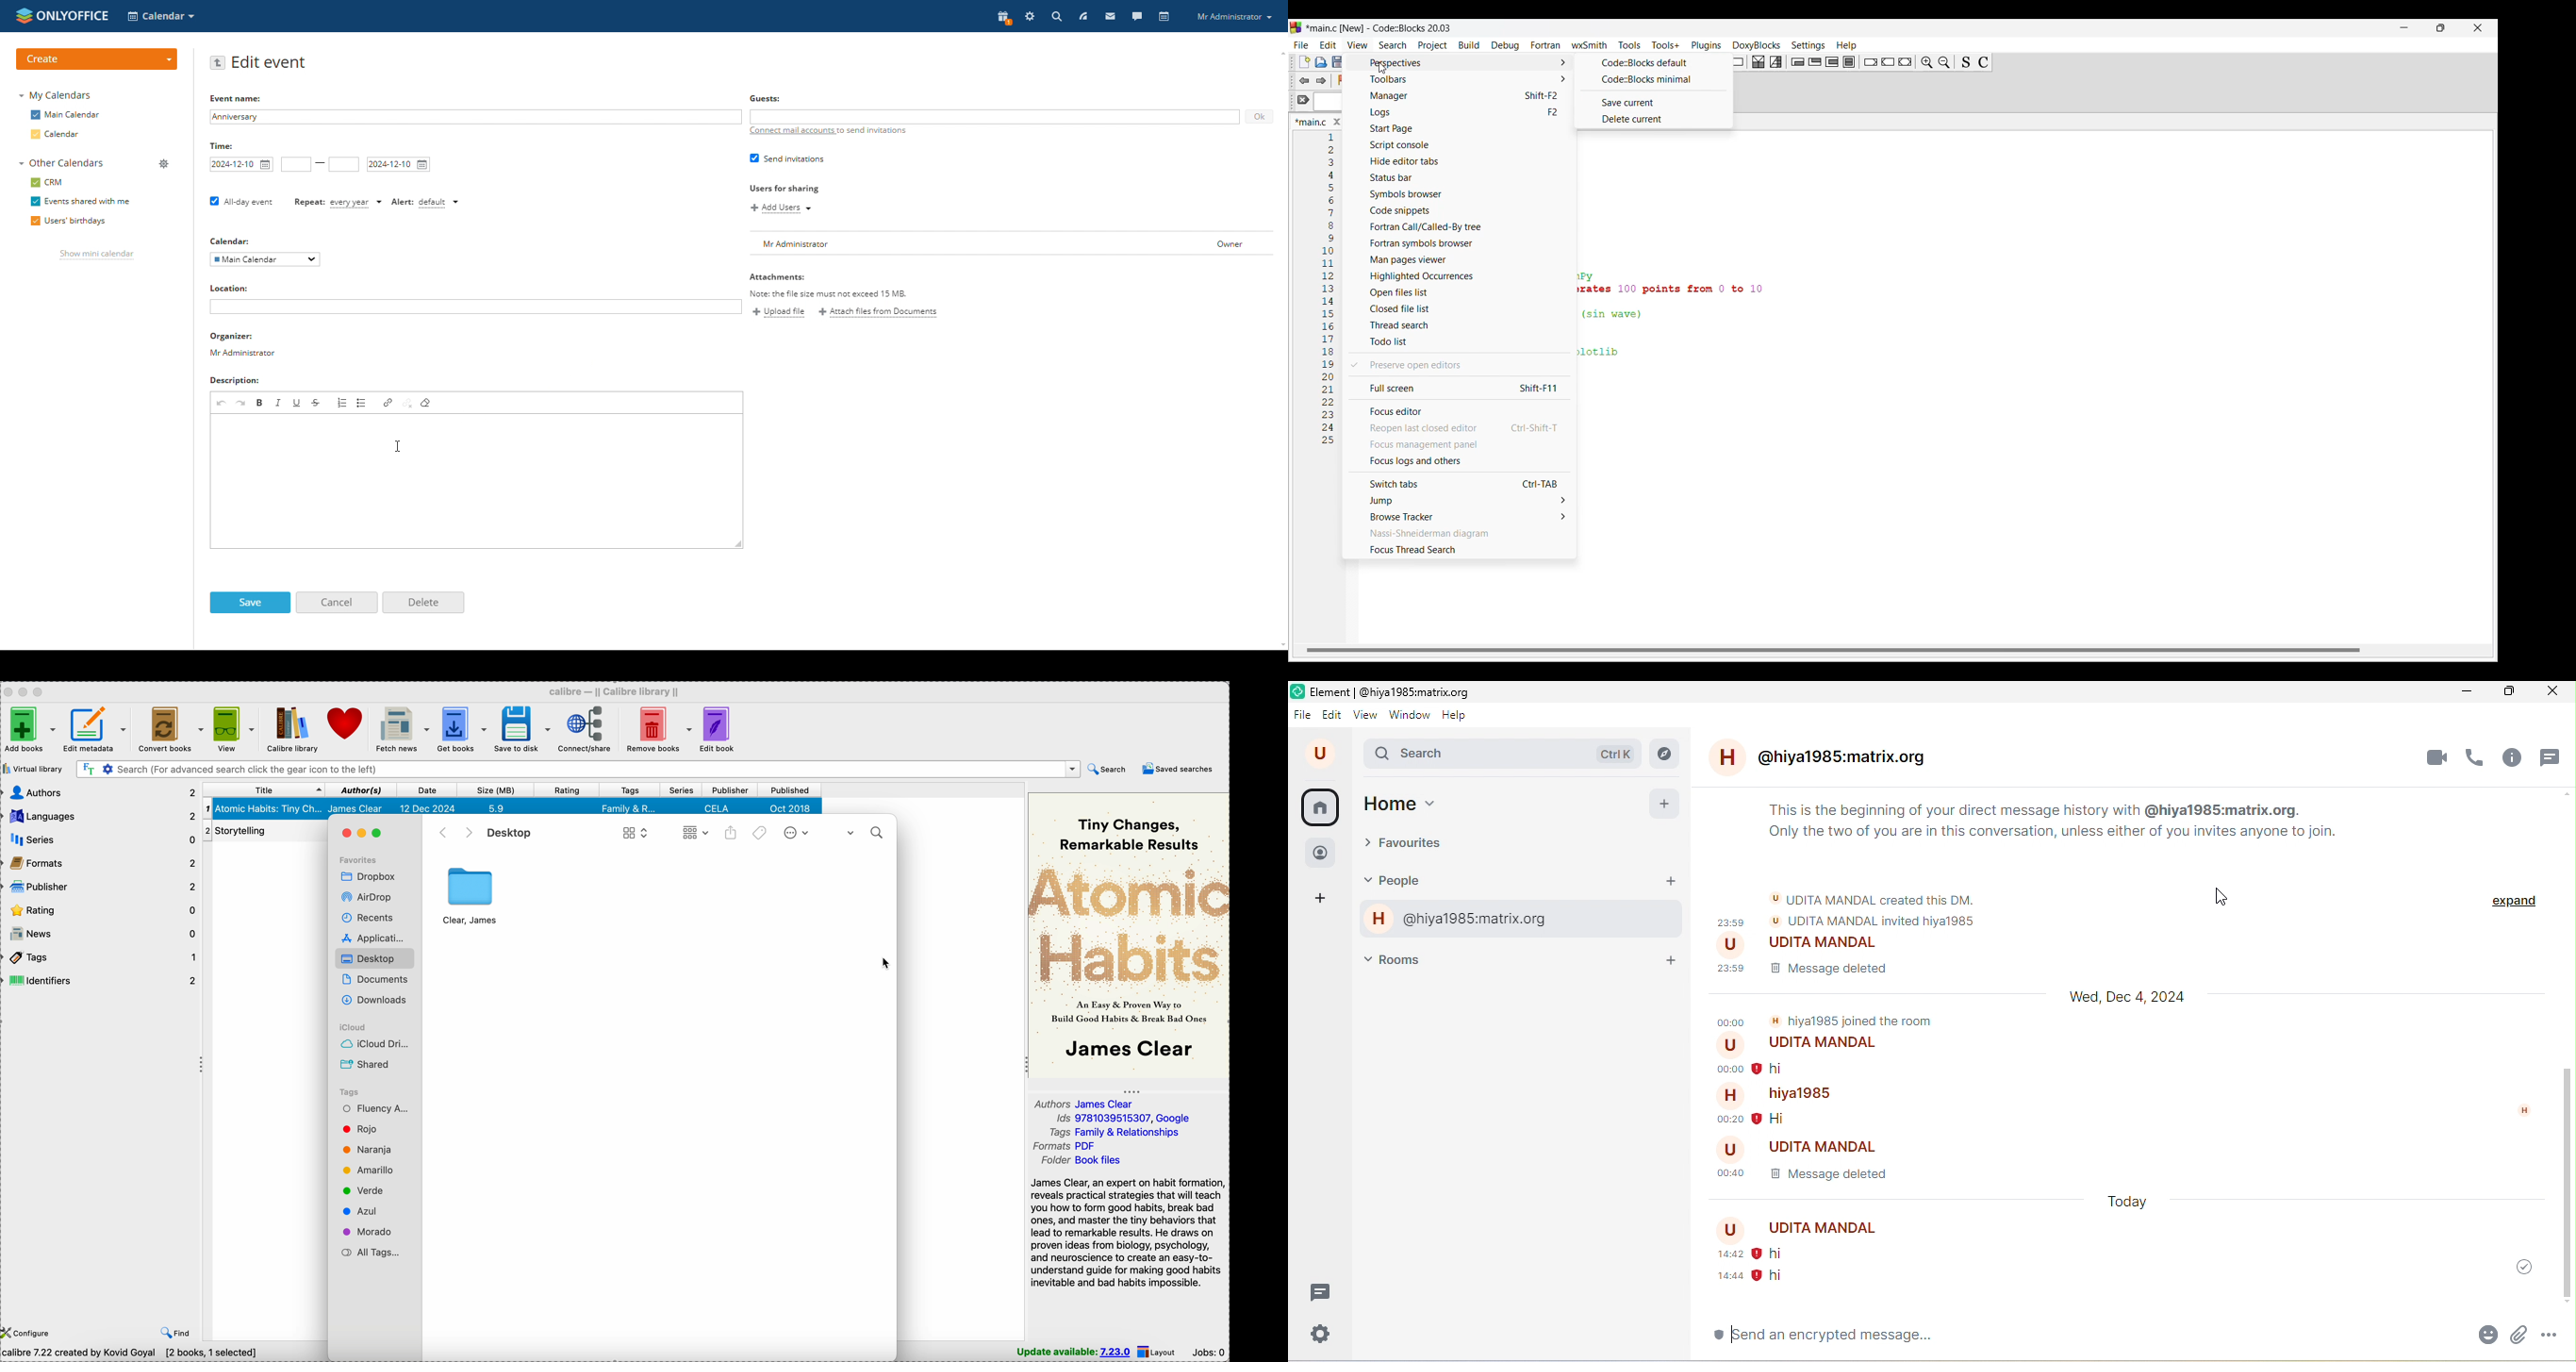 Image resolution: width=2576 pixels, height=1372 pixels. Describe the element at coordinates (231, 287) in the screenshot. I see `Location:` at that location.